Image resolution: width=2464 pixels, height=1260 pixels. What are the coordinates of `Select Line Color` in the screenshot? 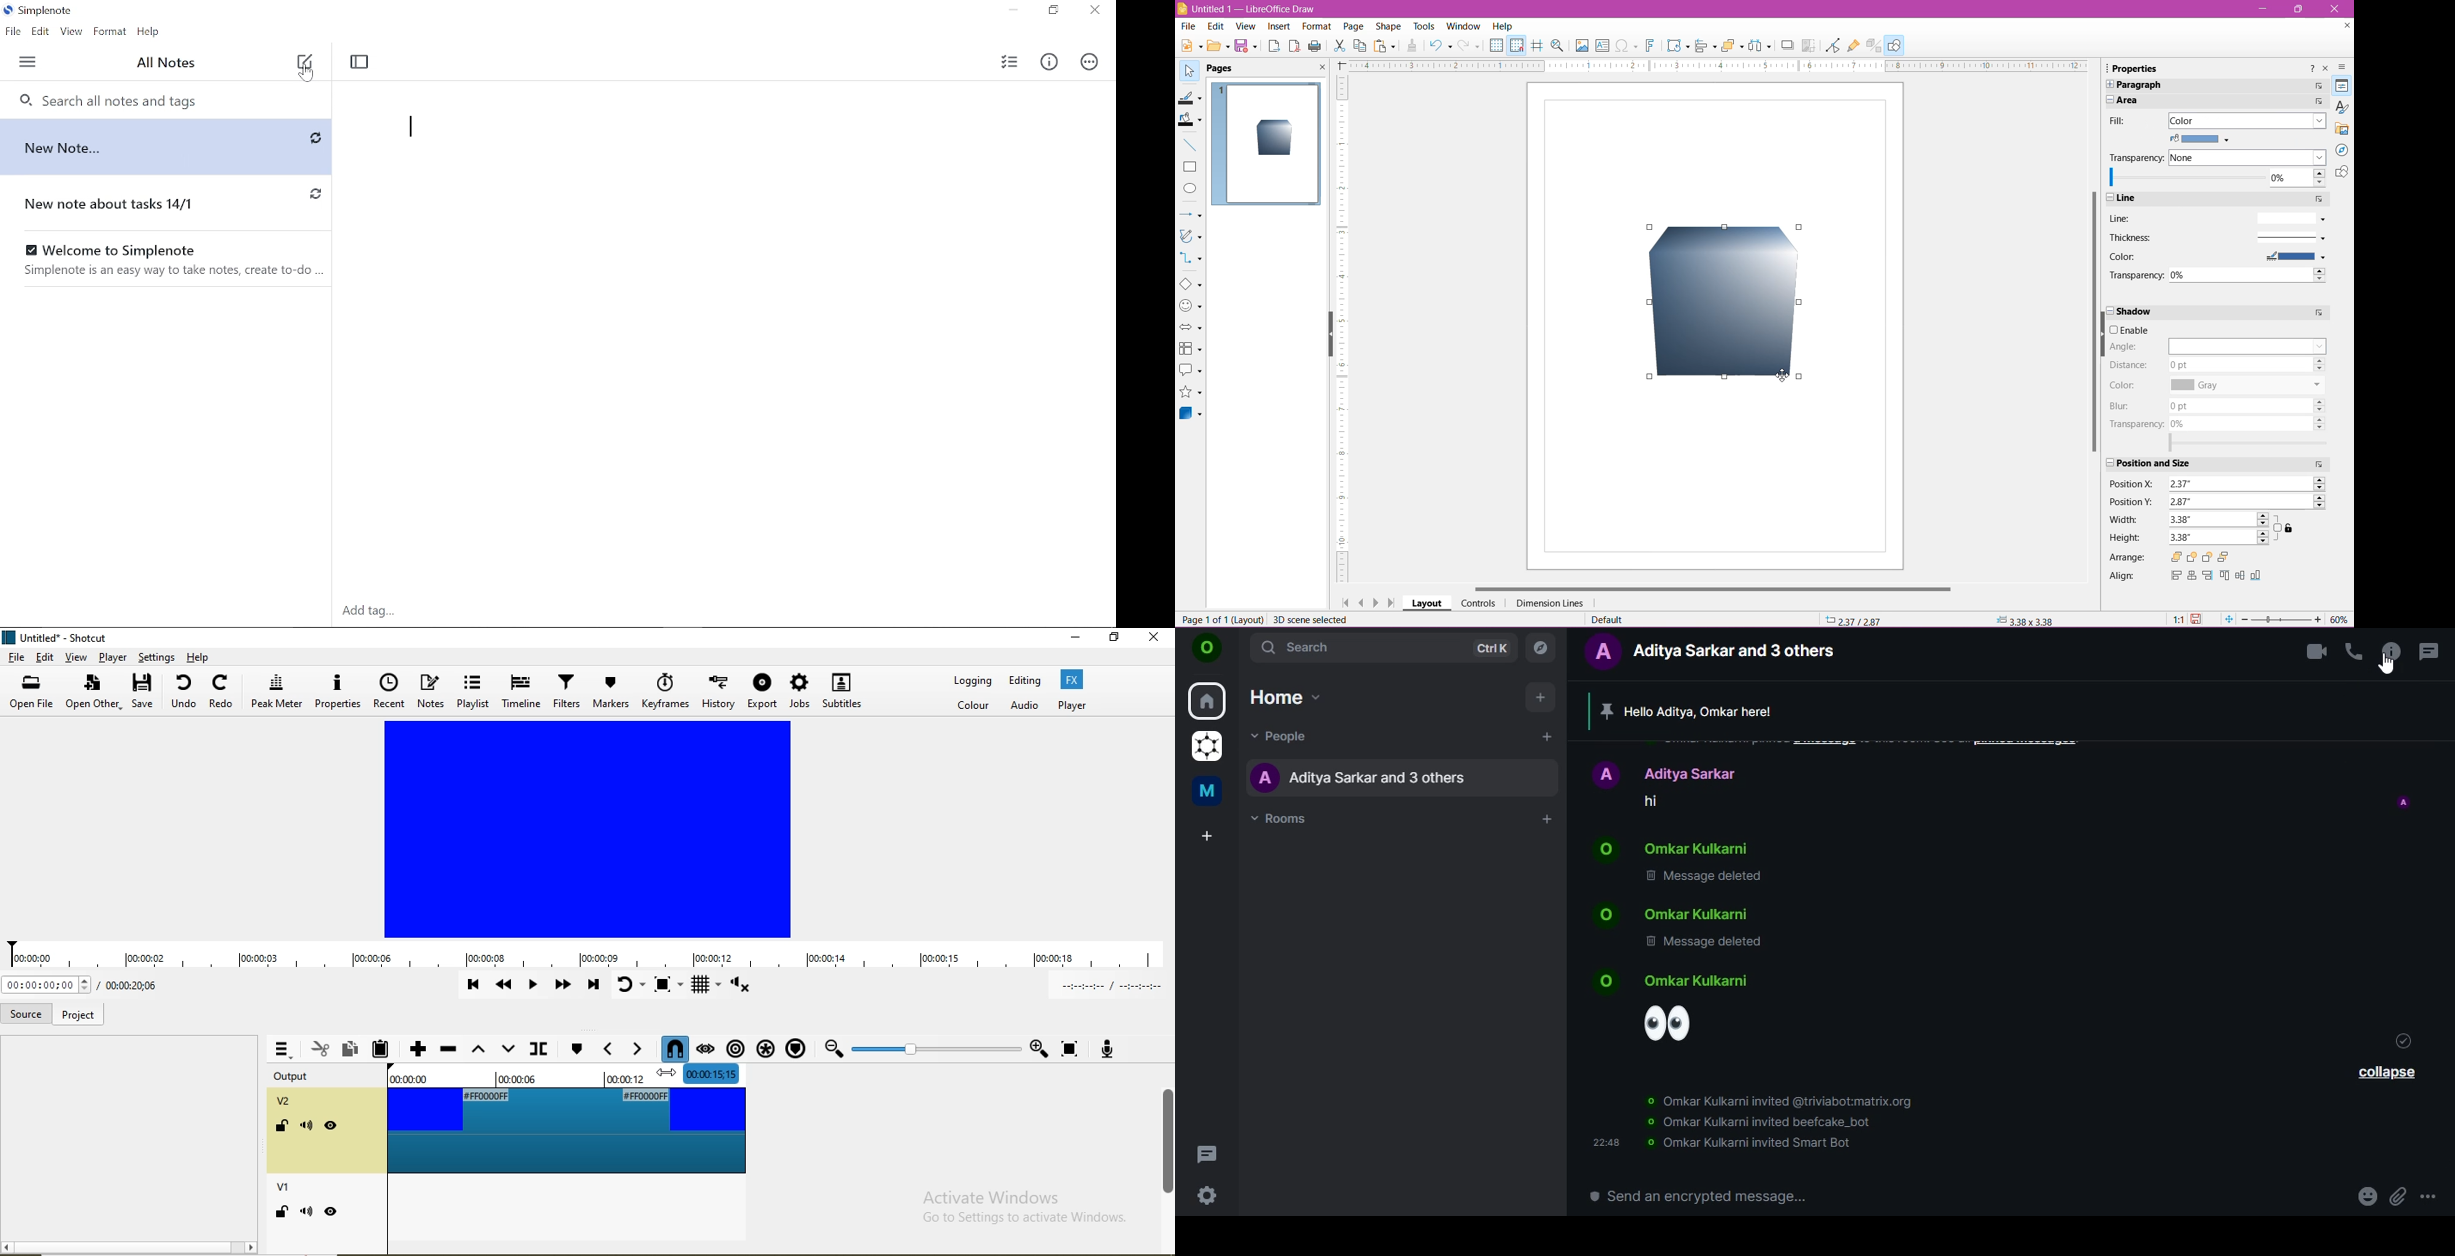 It's located at (2295, 257).